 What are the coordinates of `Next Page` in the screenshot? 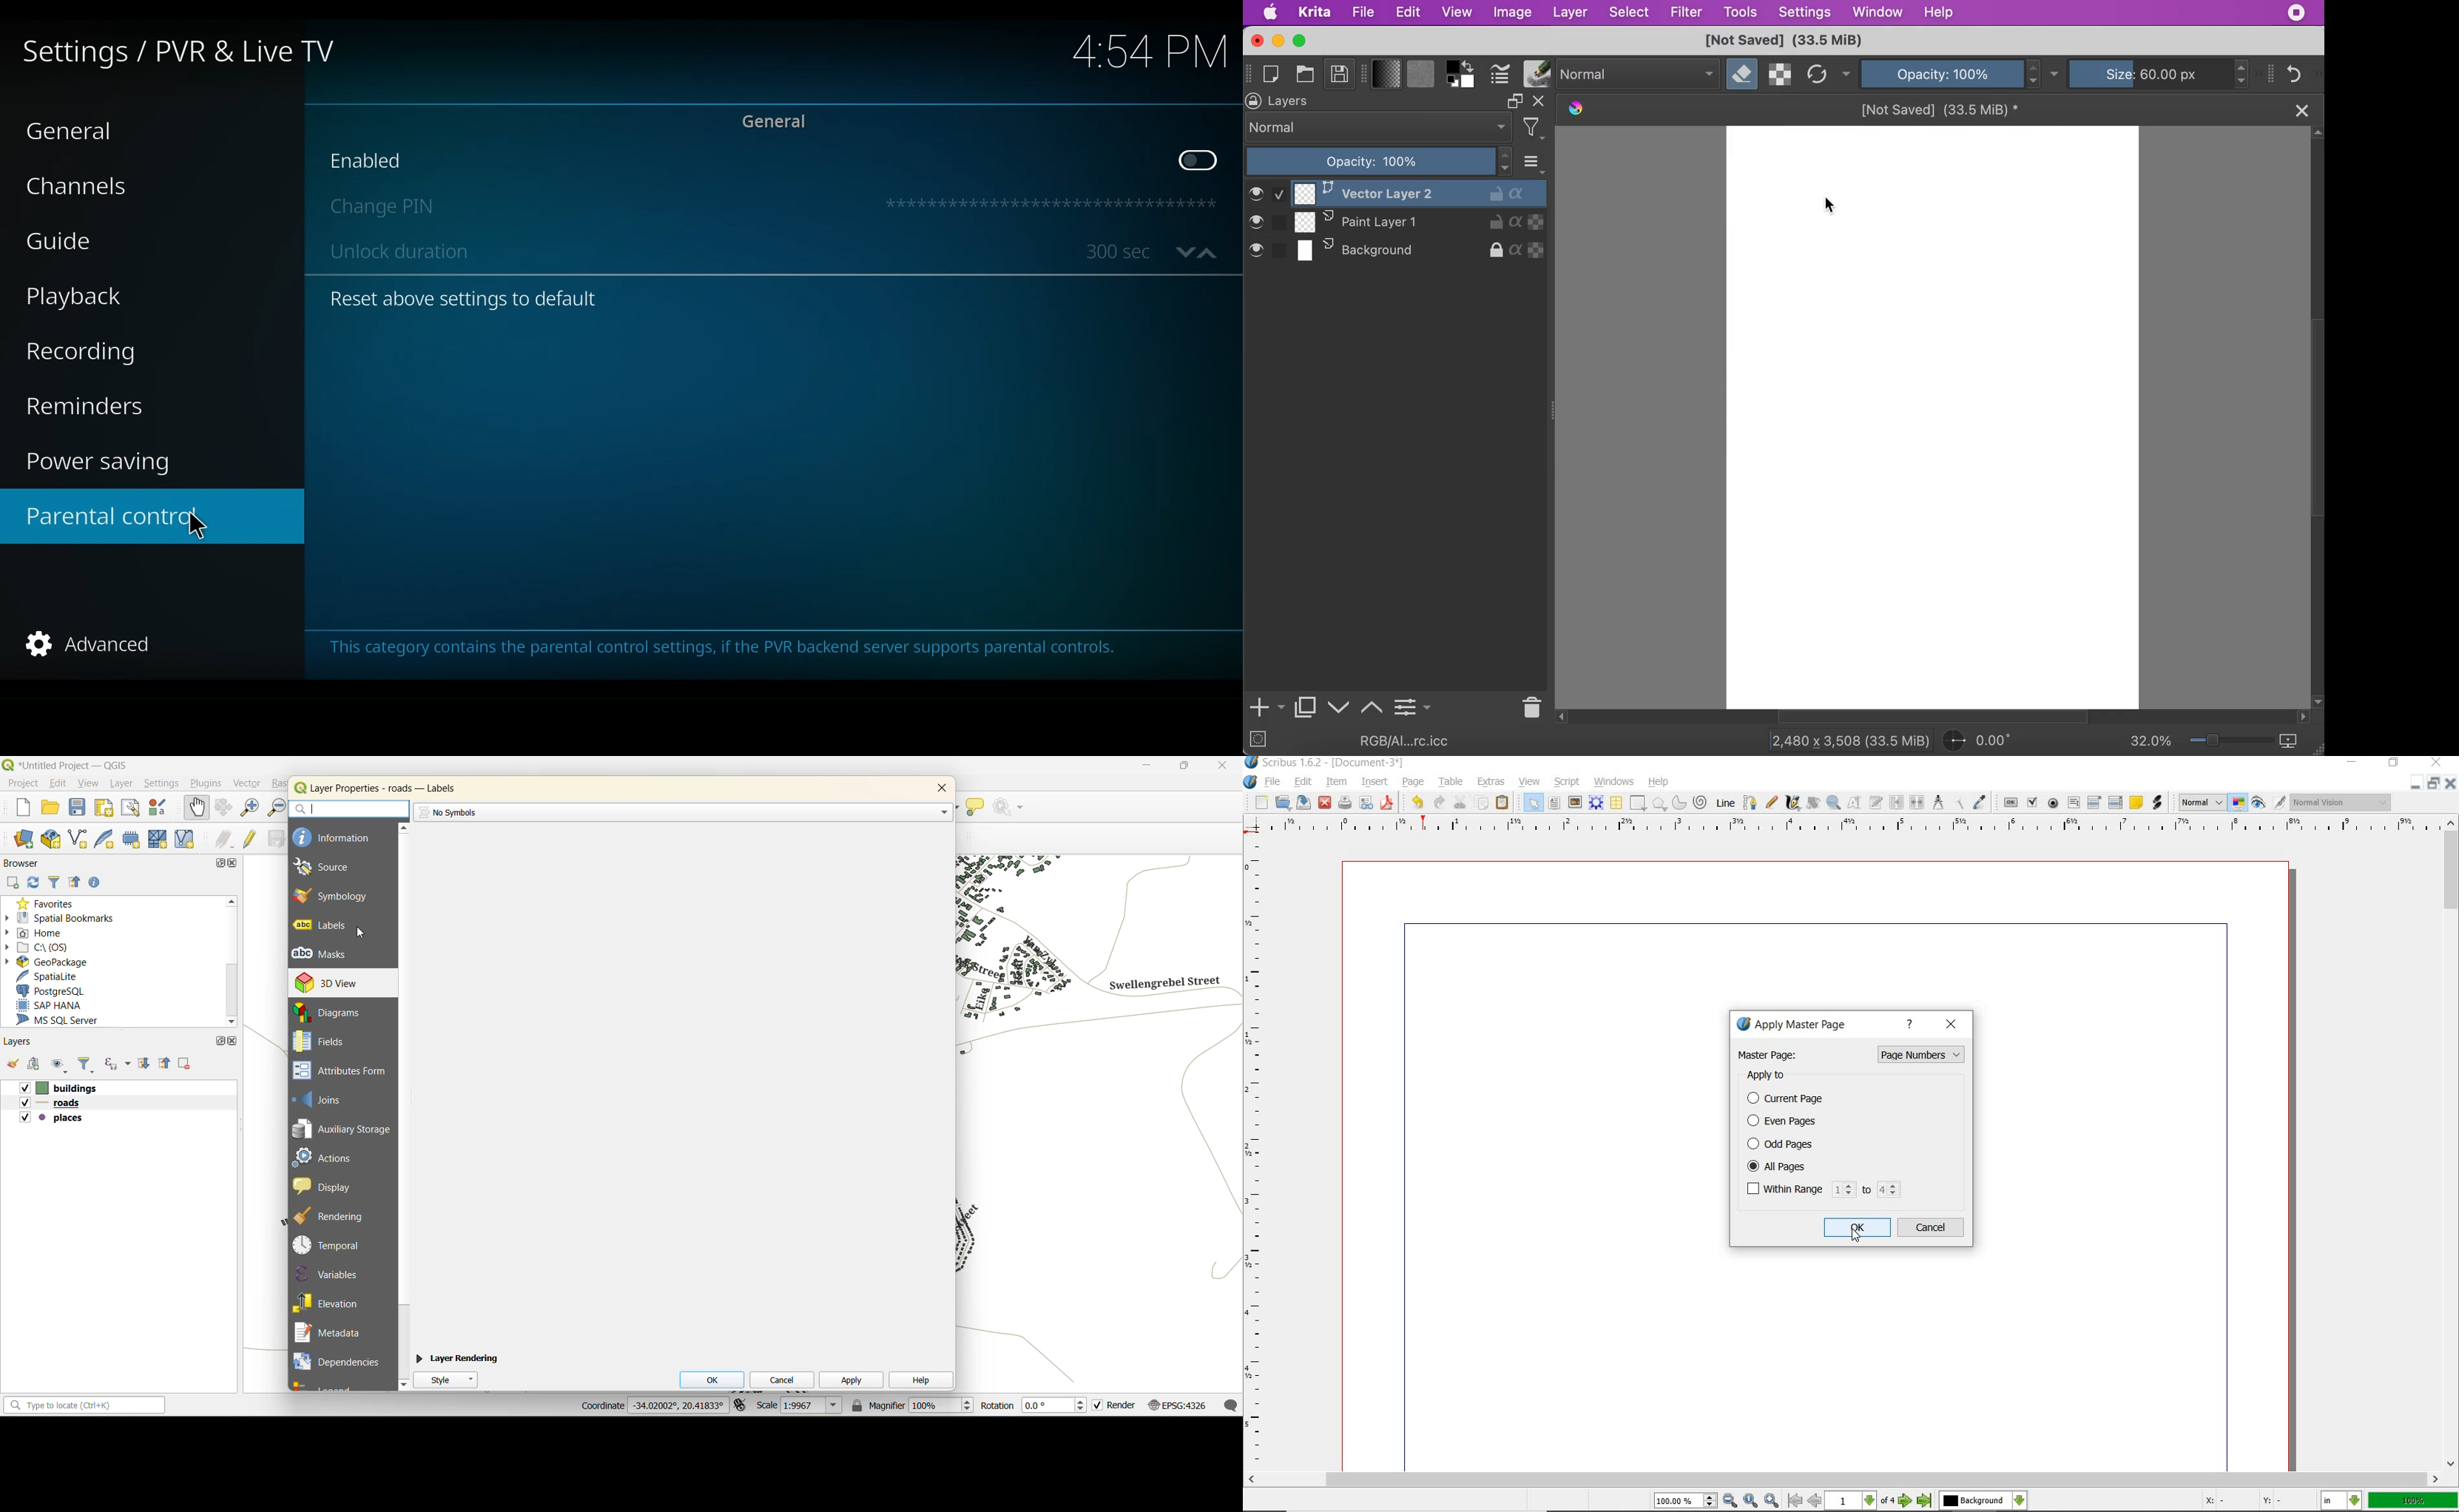 It's located at (1906, 1502).